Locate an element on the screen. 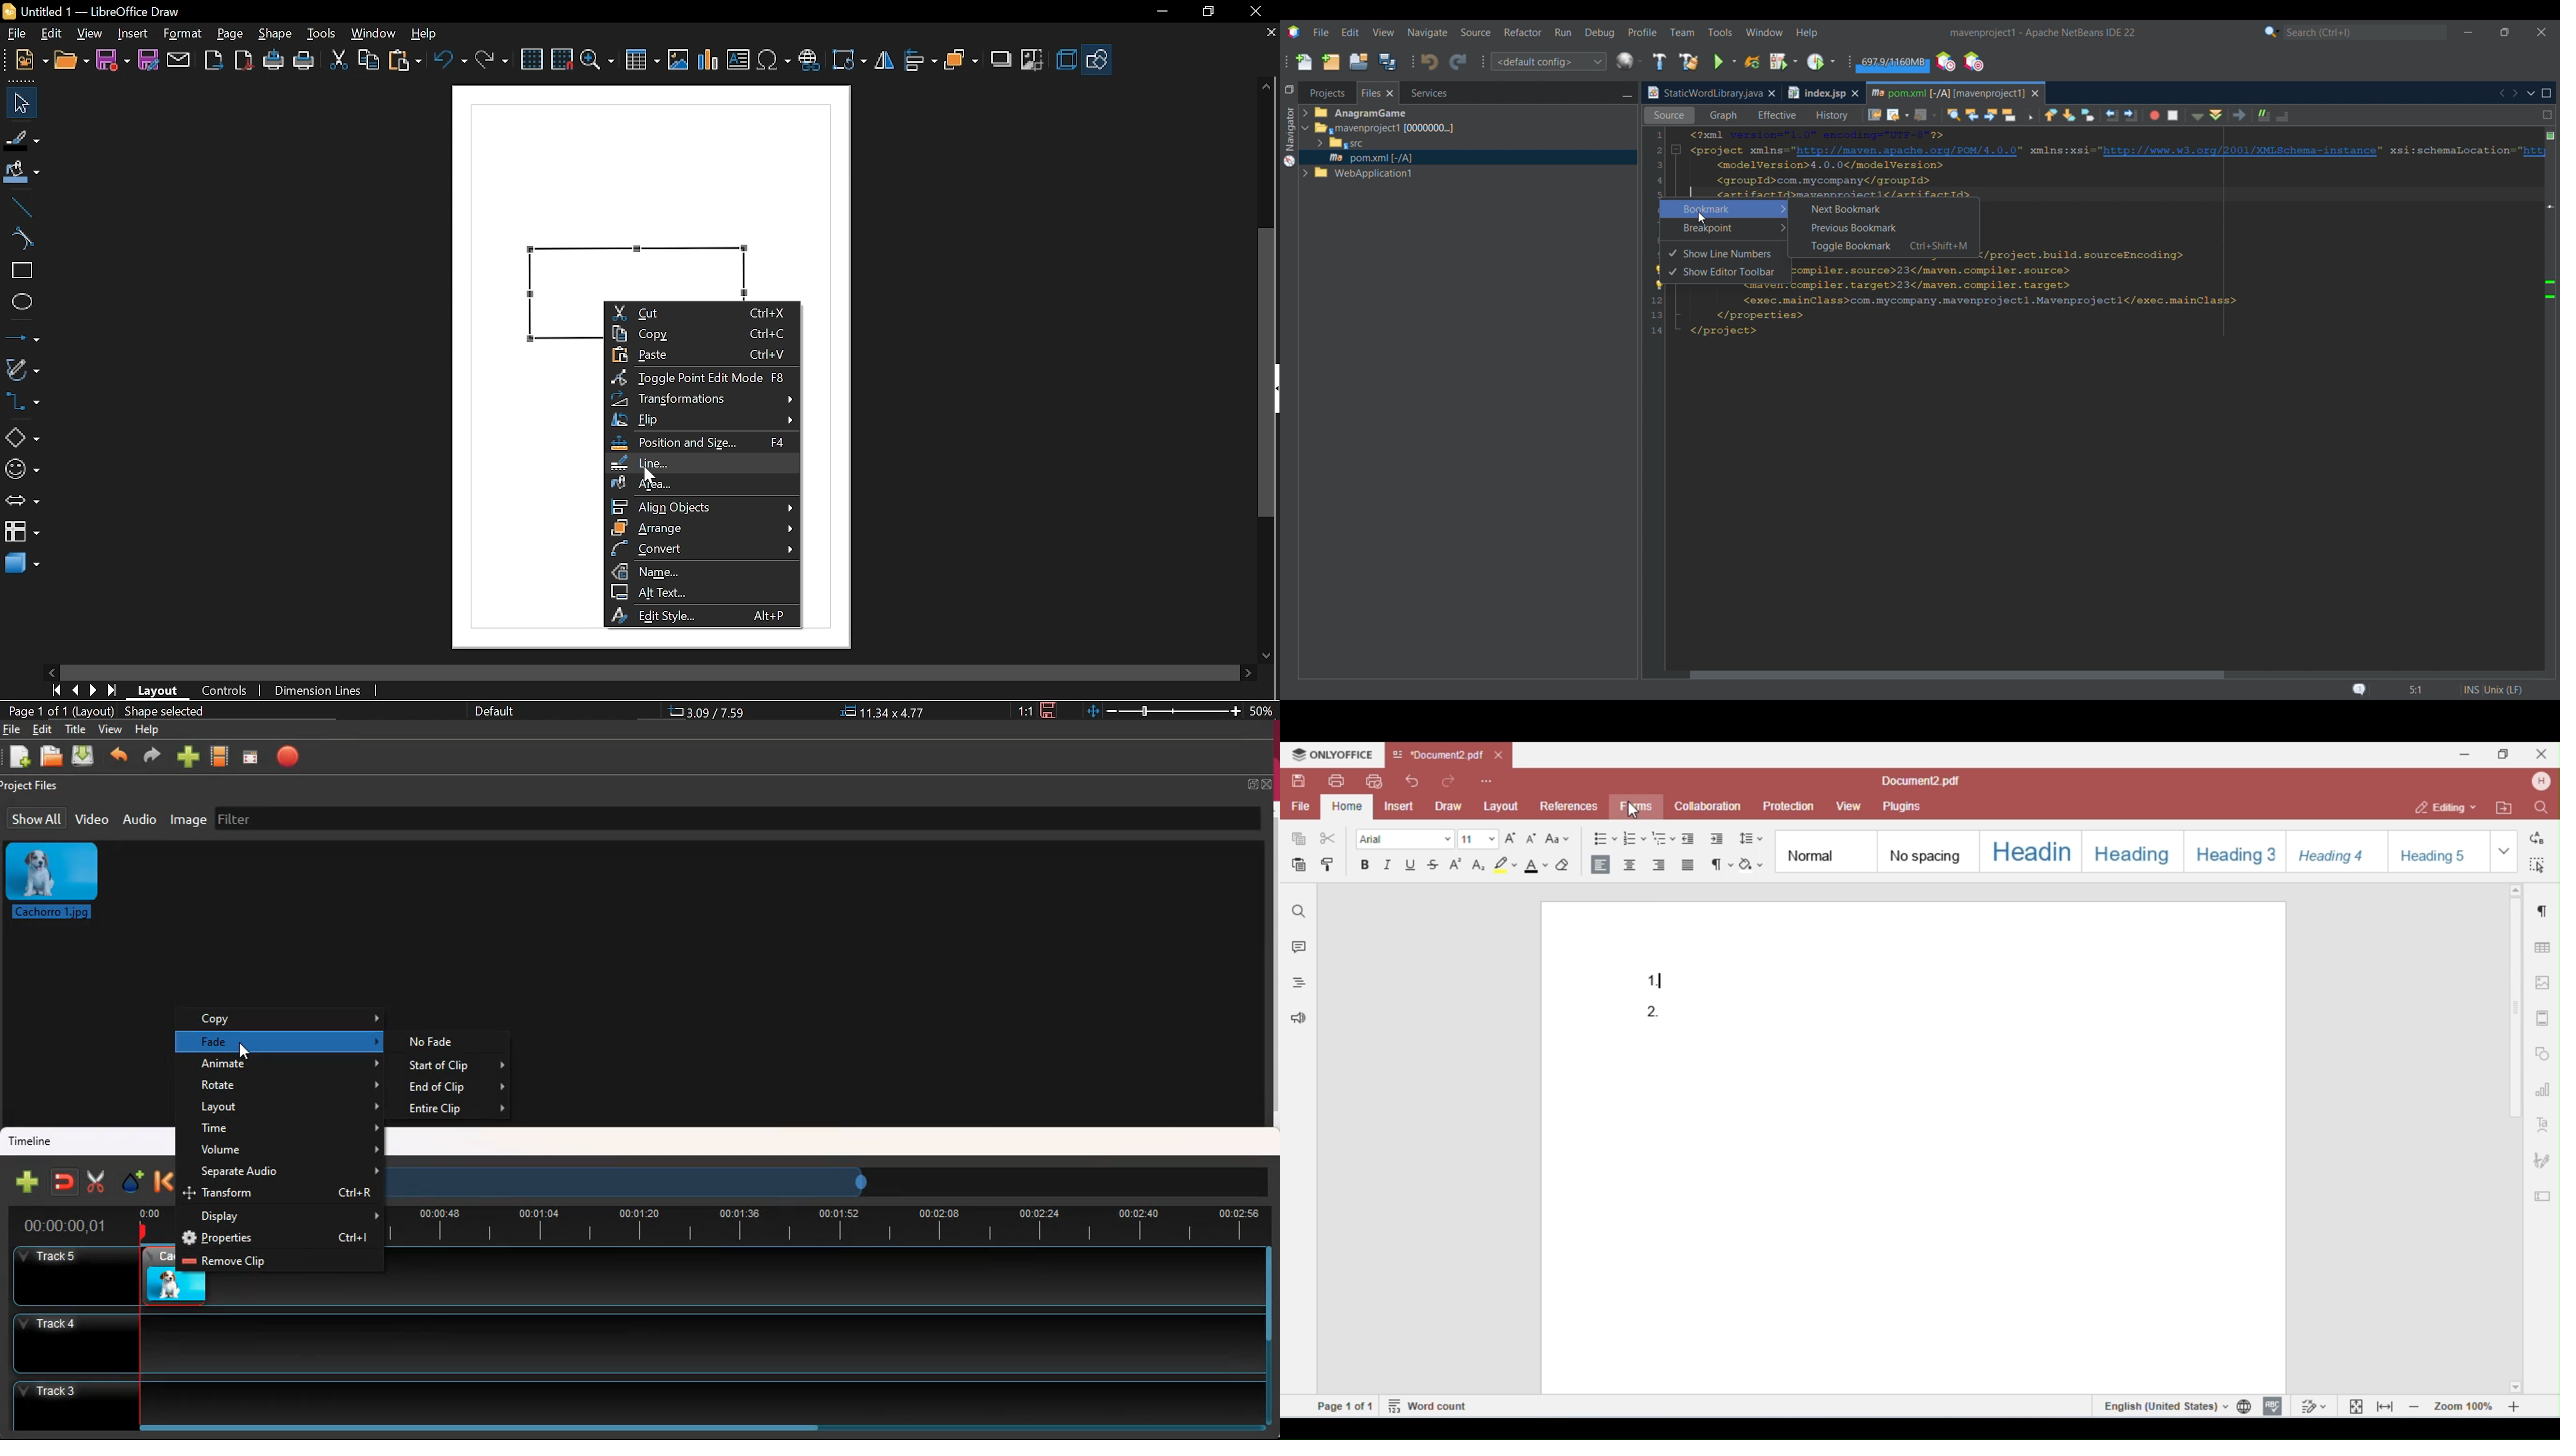 The height and width of the screenshot is (1456, 2576). Insert text is located at coordinates (738, 57).